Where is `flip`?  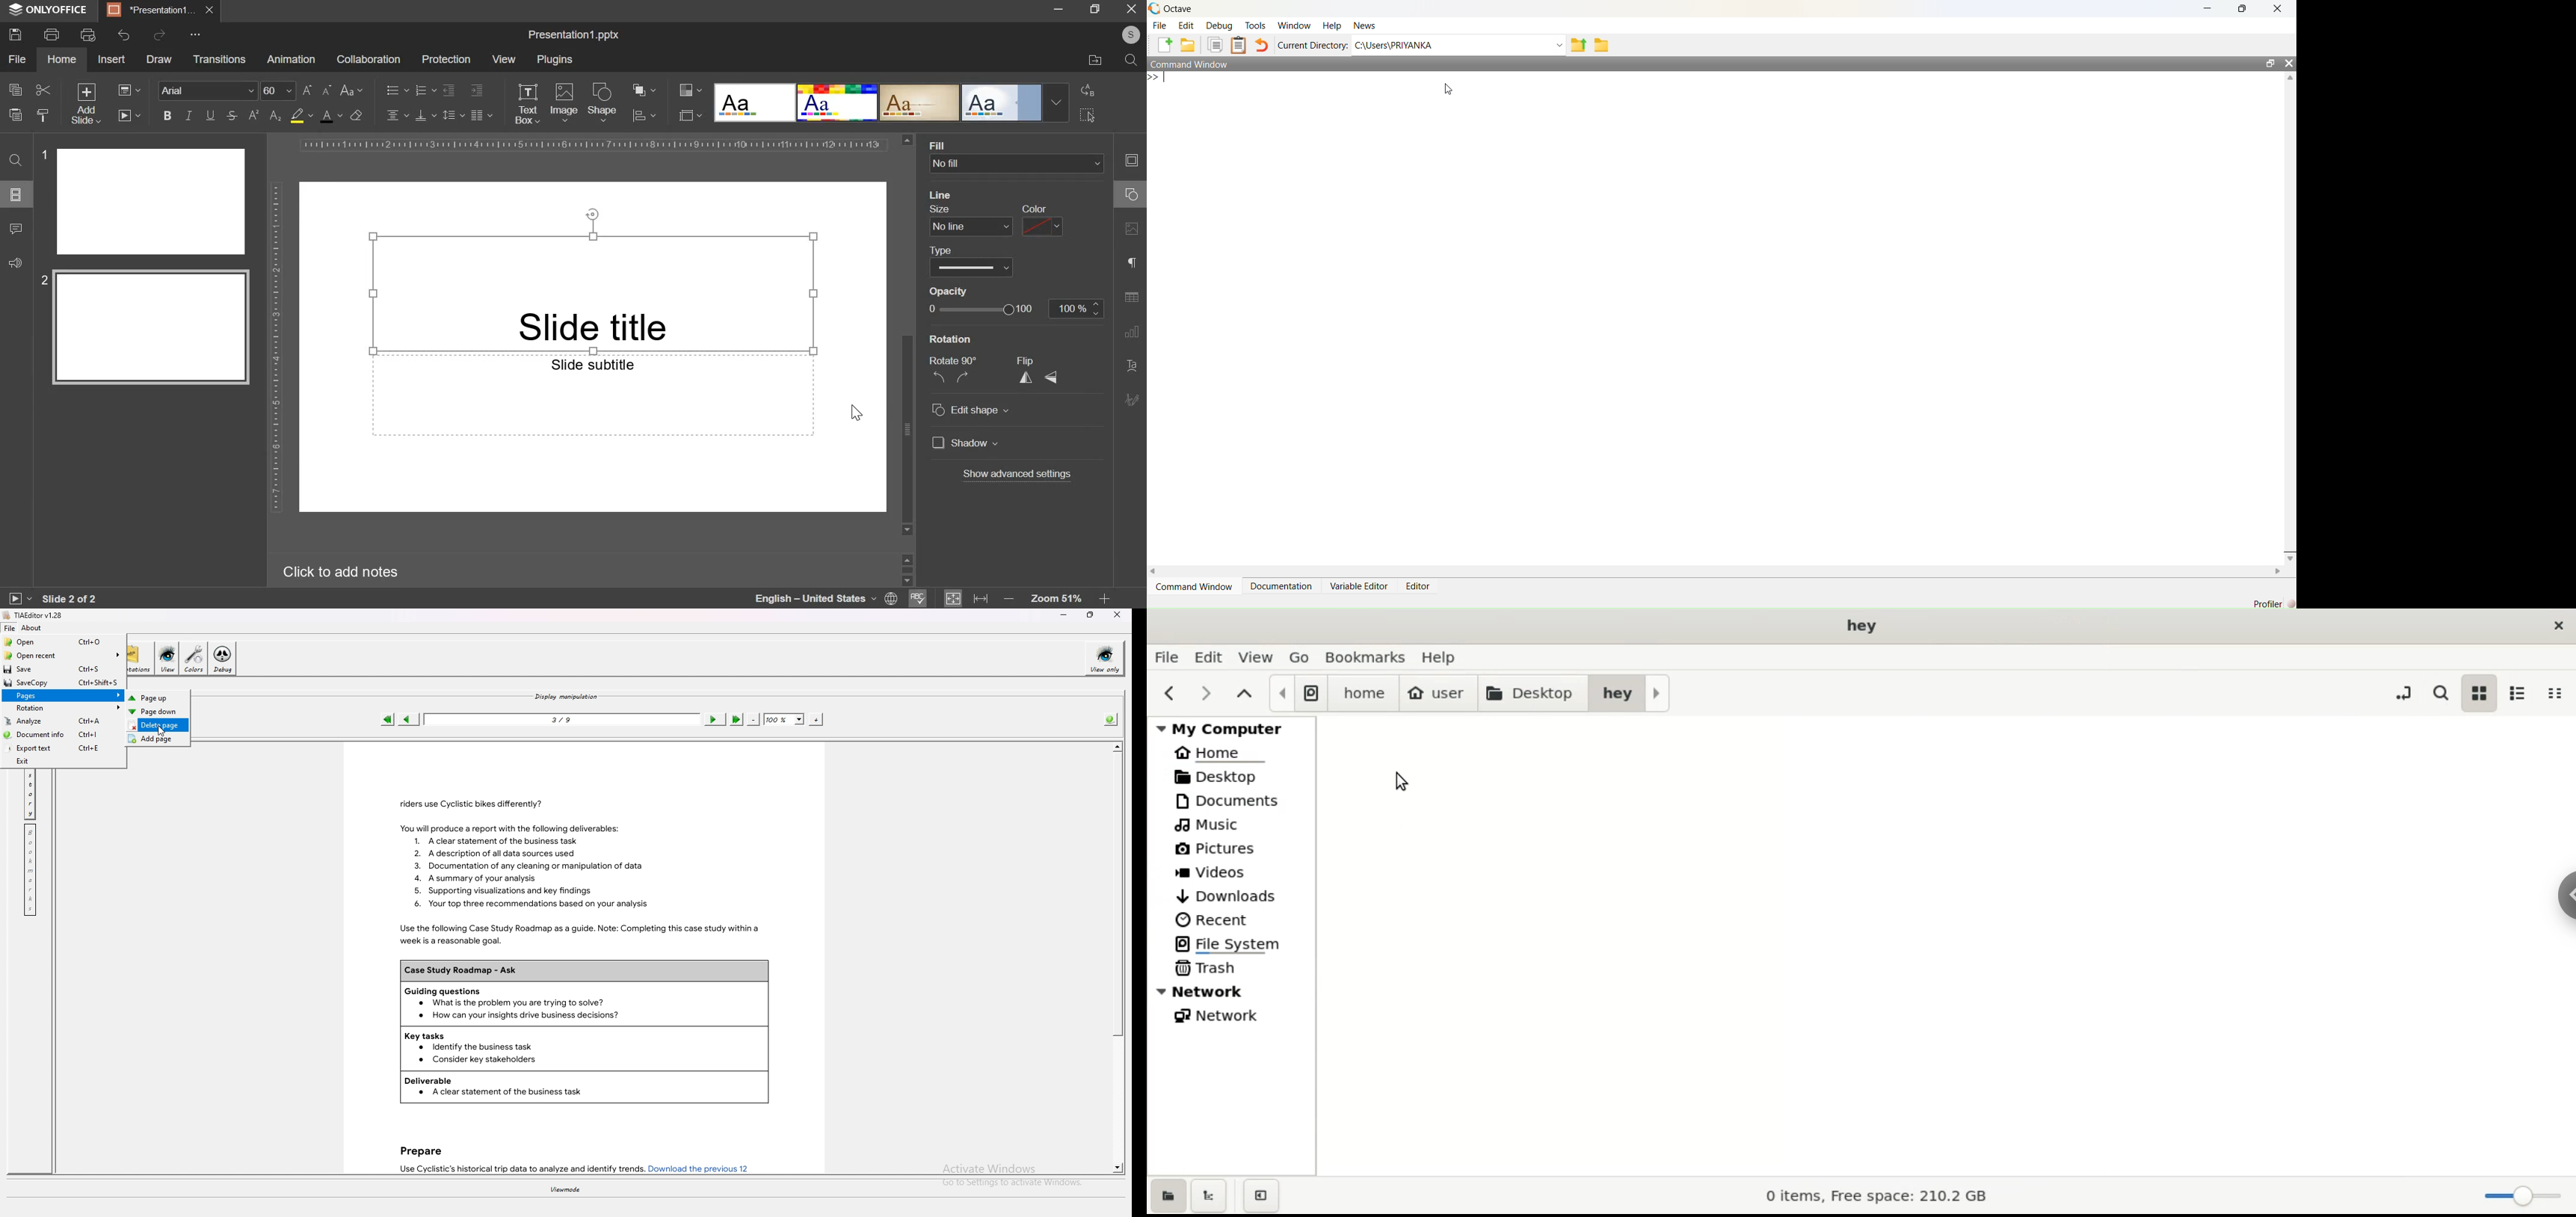
flip is located at coordinates (1028, 359).